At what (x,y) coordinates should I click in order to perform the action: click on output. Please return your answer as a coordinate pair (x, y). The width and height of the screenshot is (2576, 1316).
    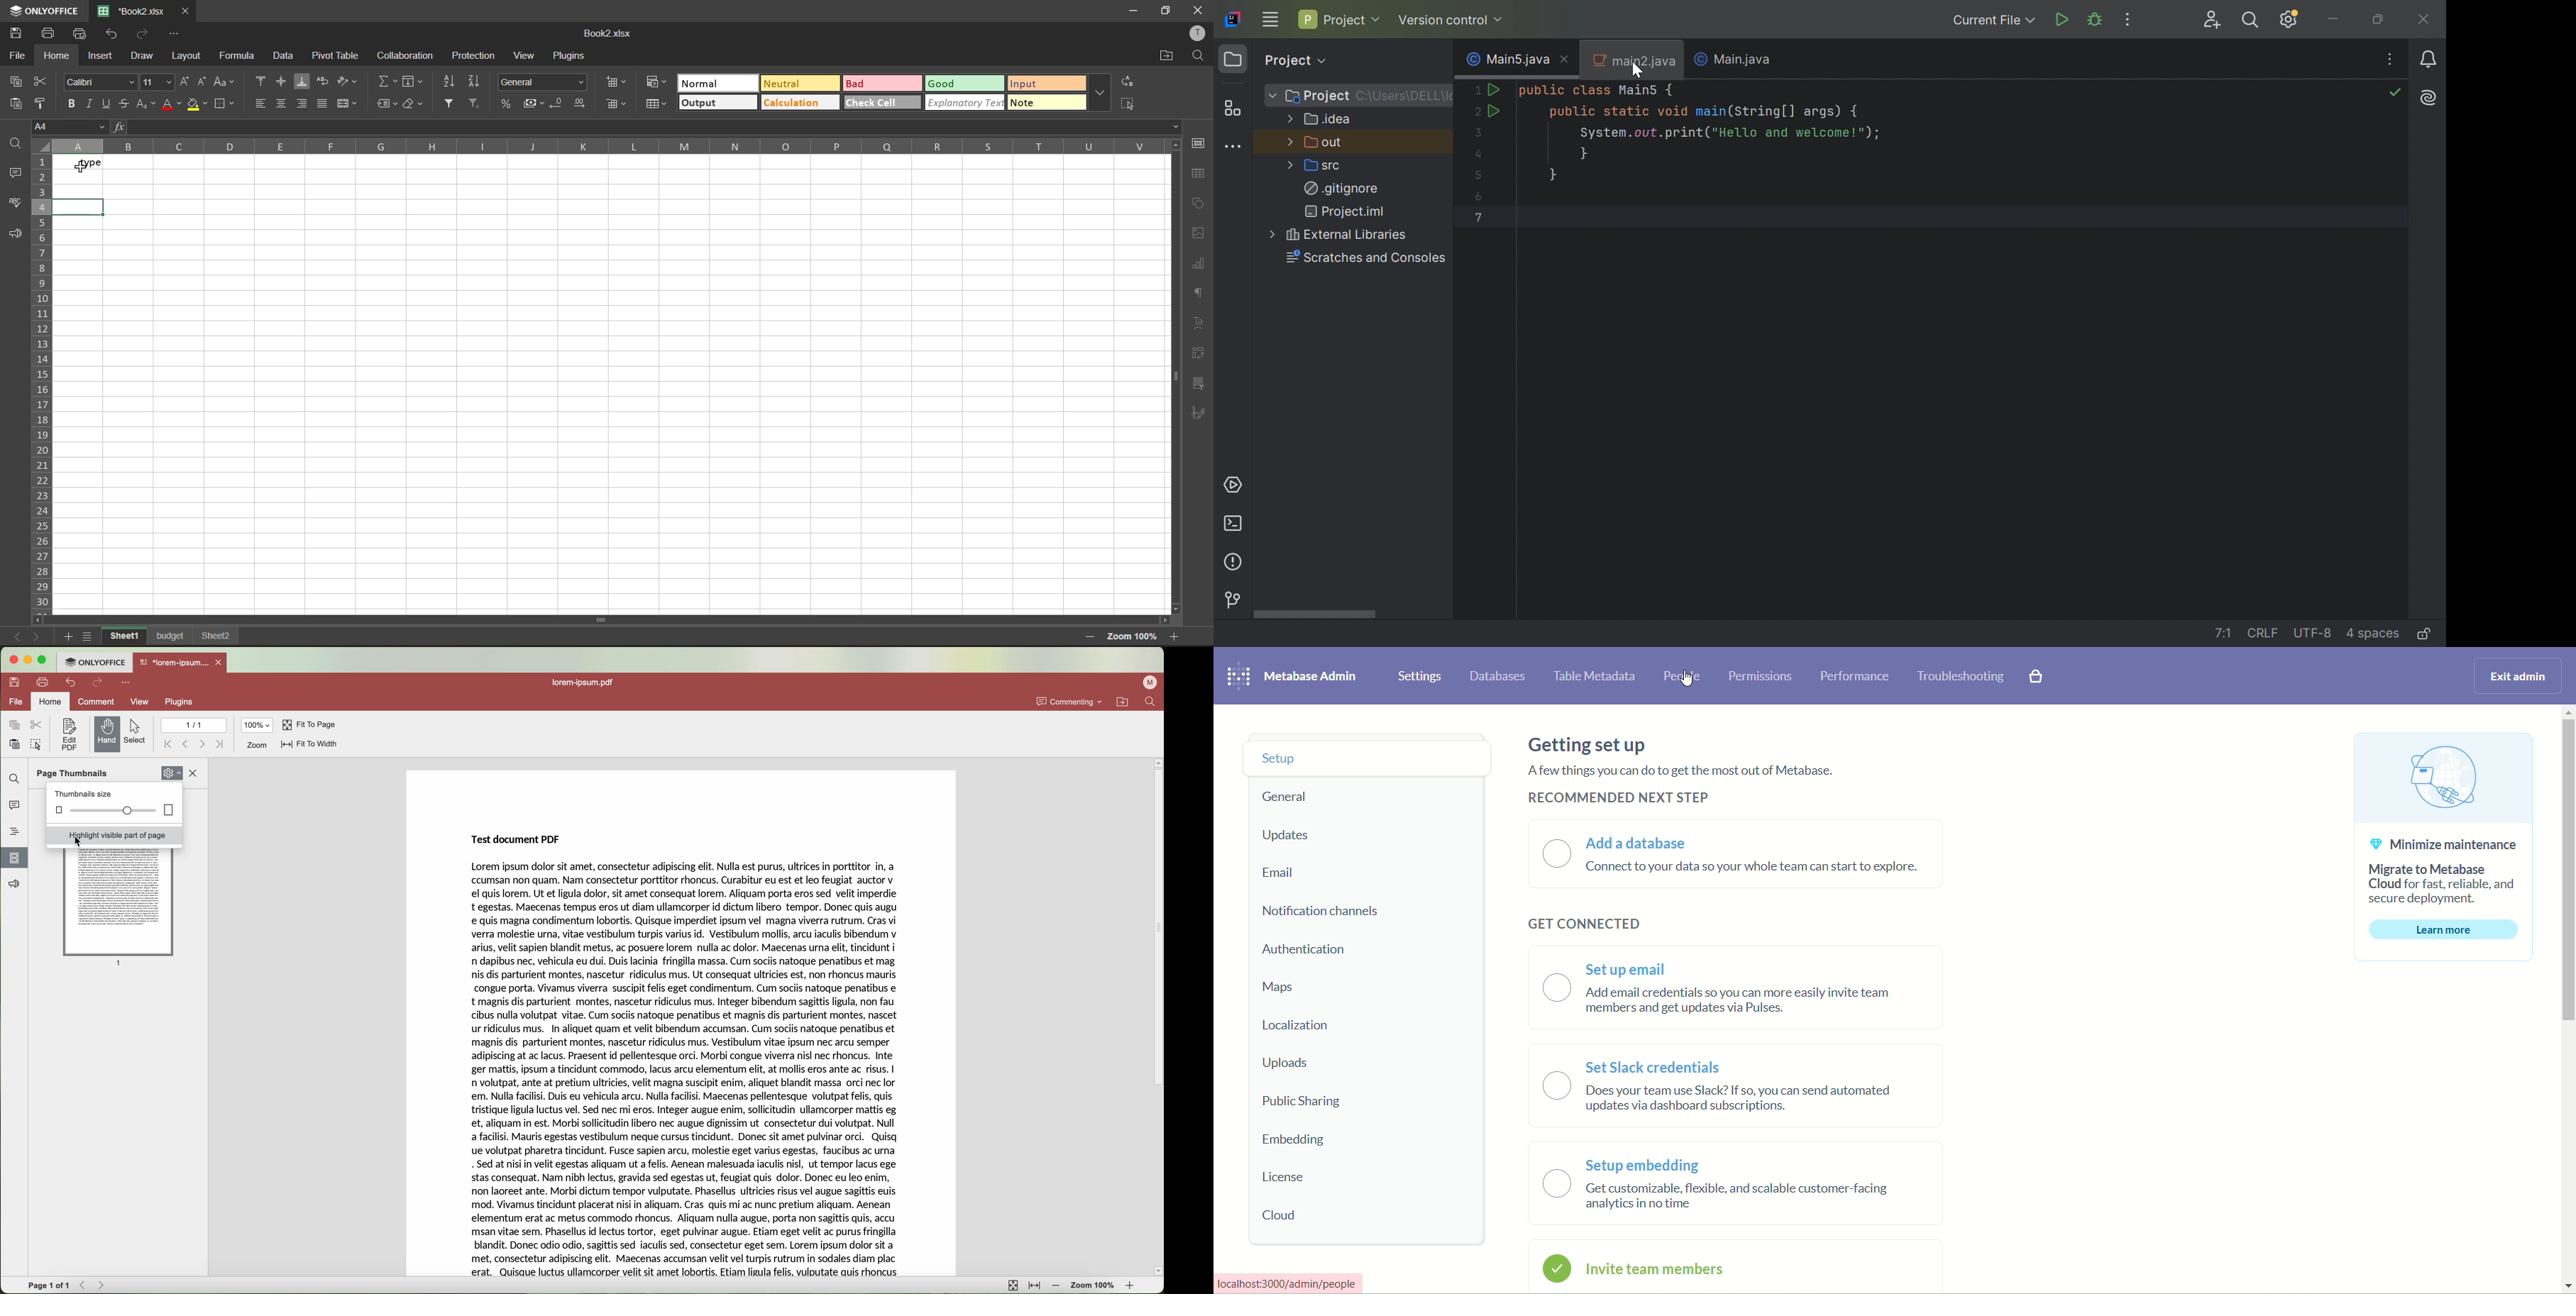
    Looking at the image, I should click on (717, 101).